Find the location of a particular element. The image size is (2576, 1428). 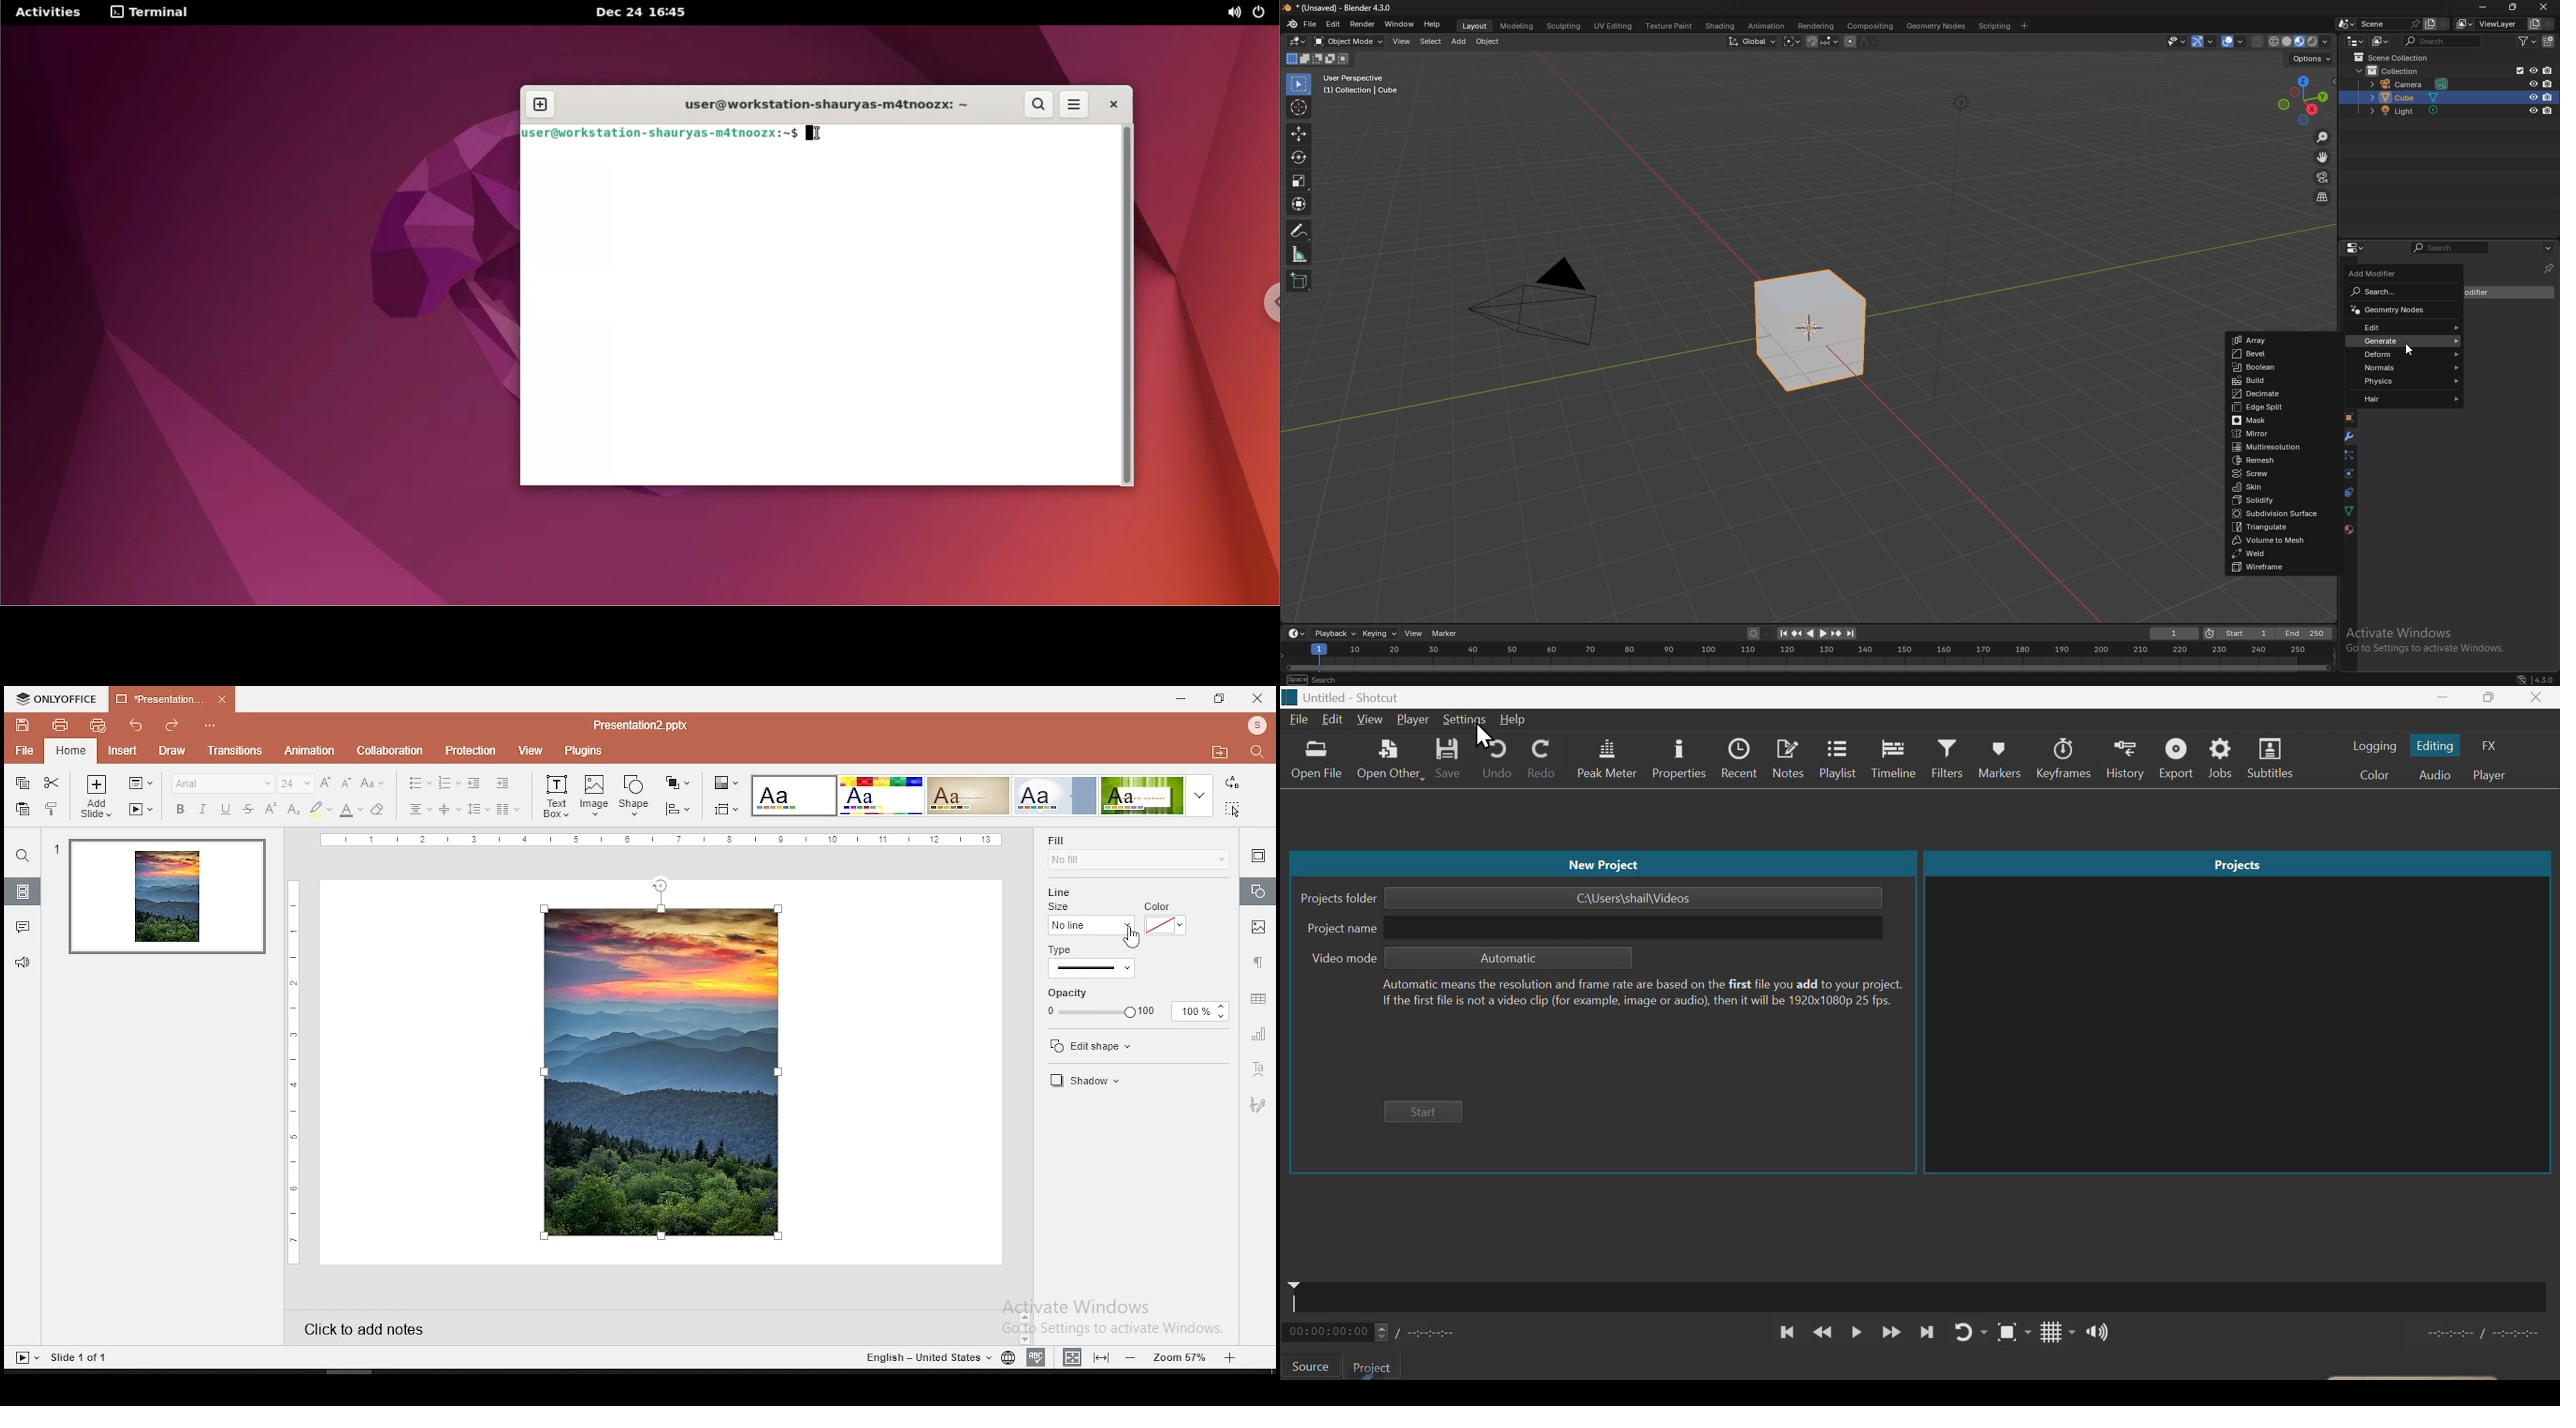

animation is located at coordinates (1769, 25).